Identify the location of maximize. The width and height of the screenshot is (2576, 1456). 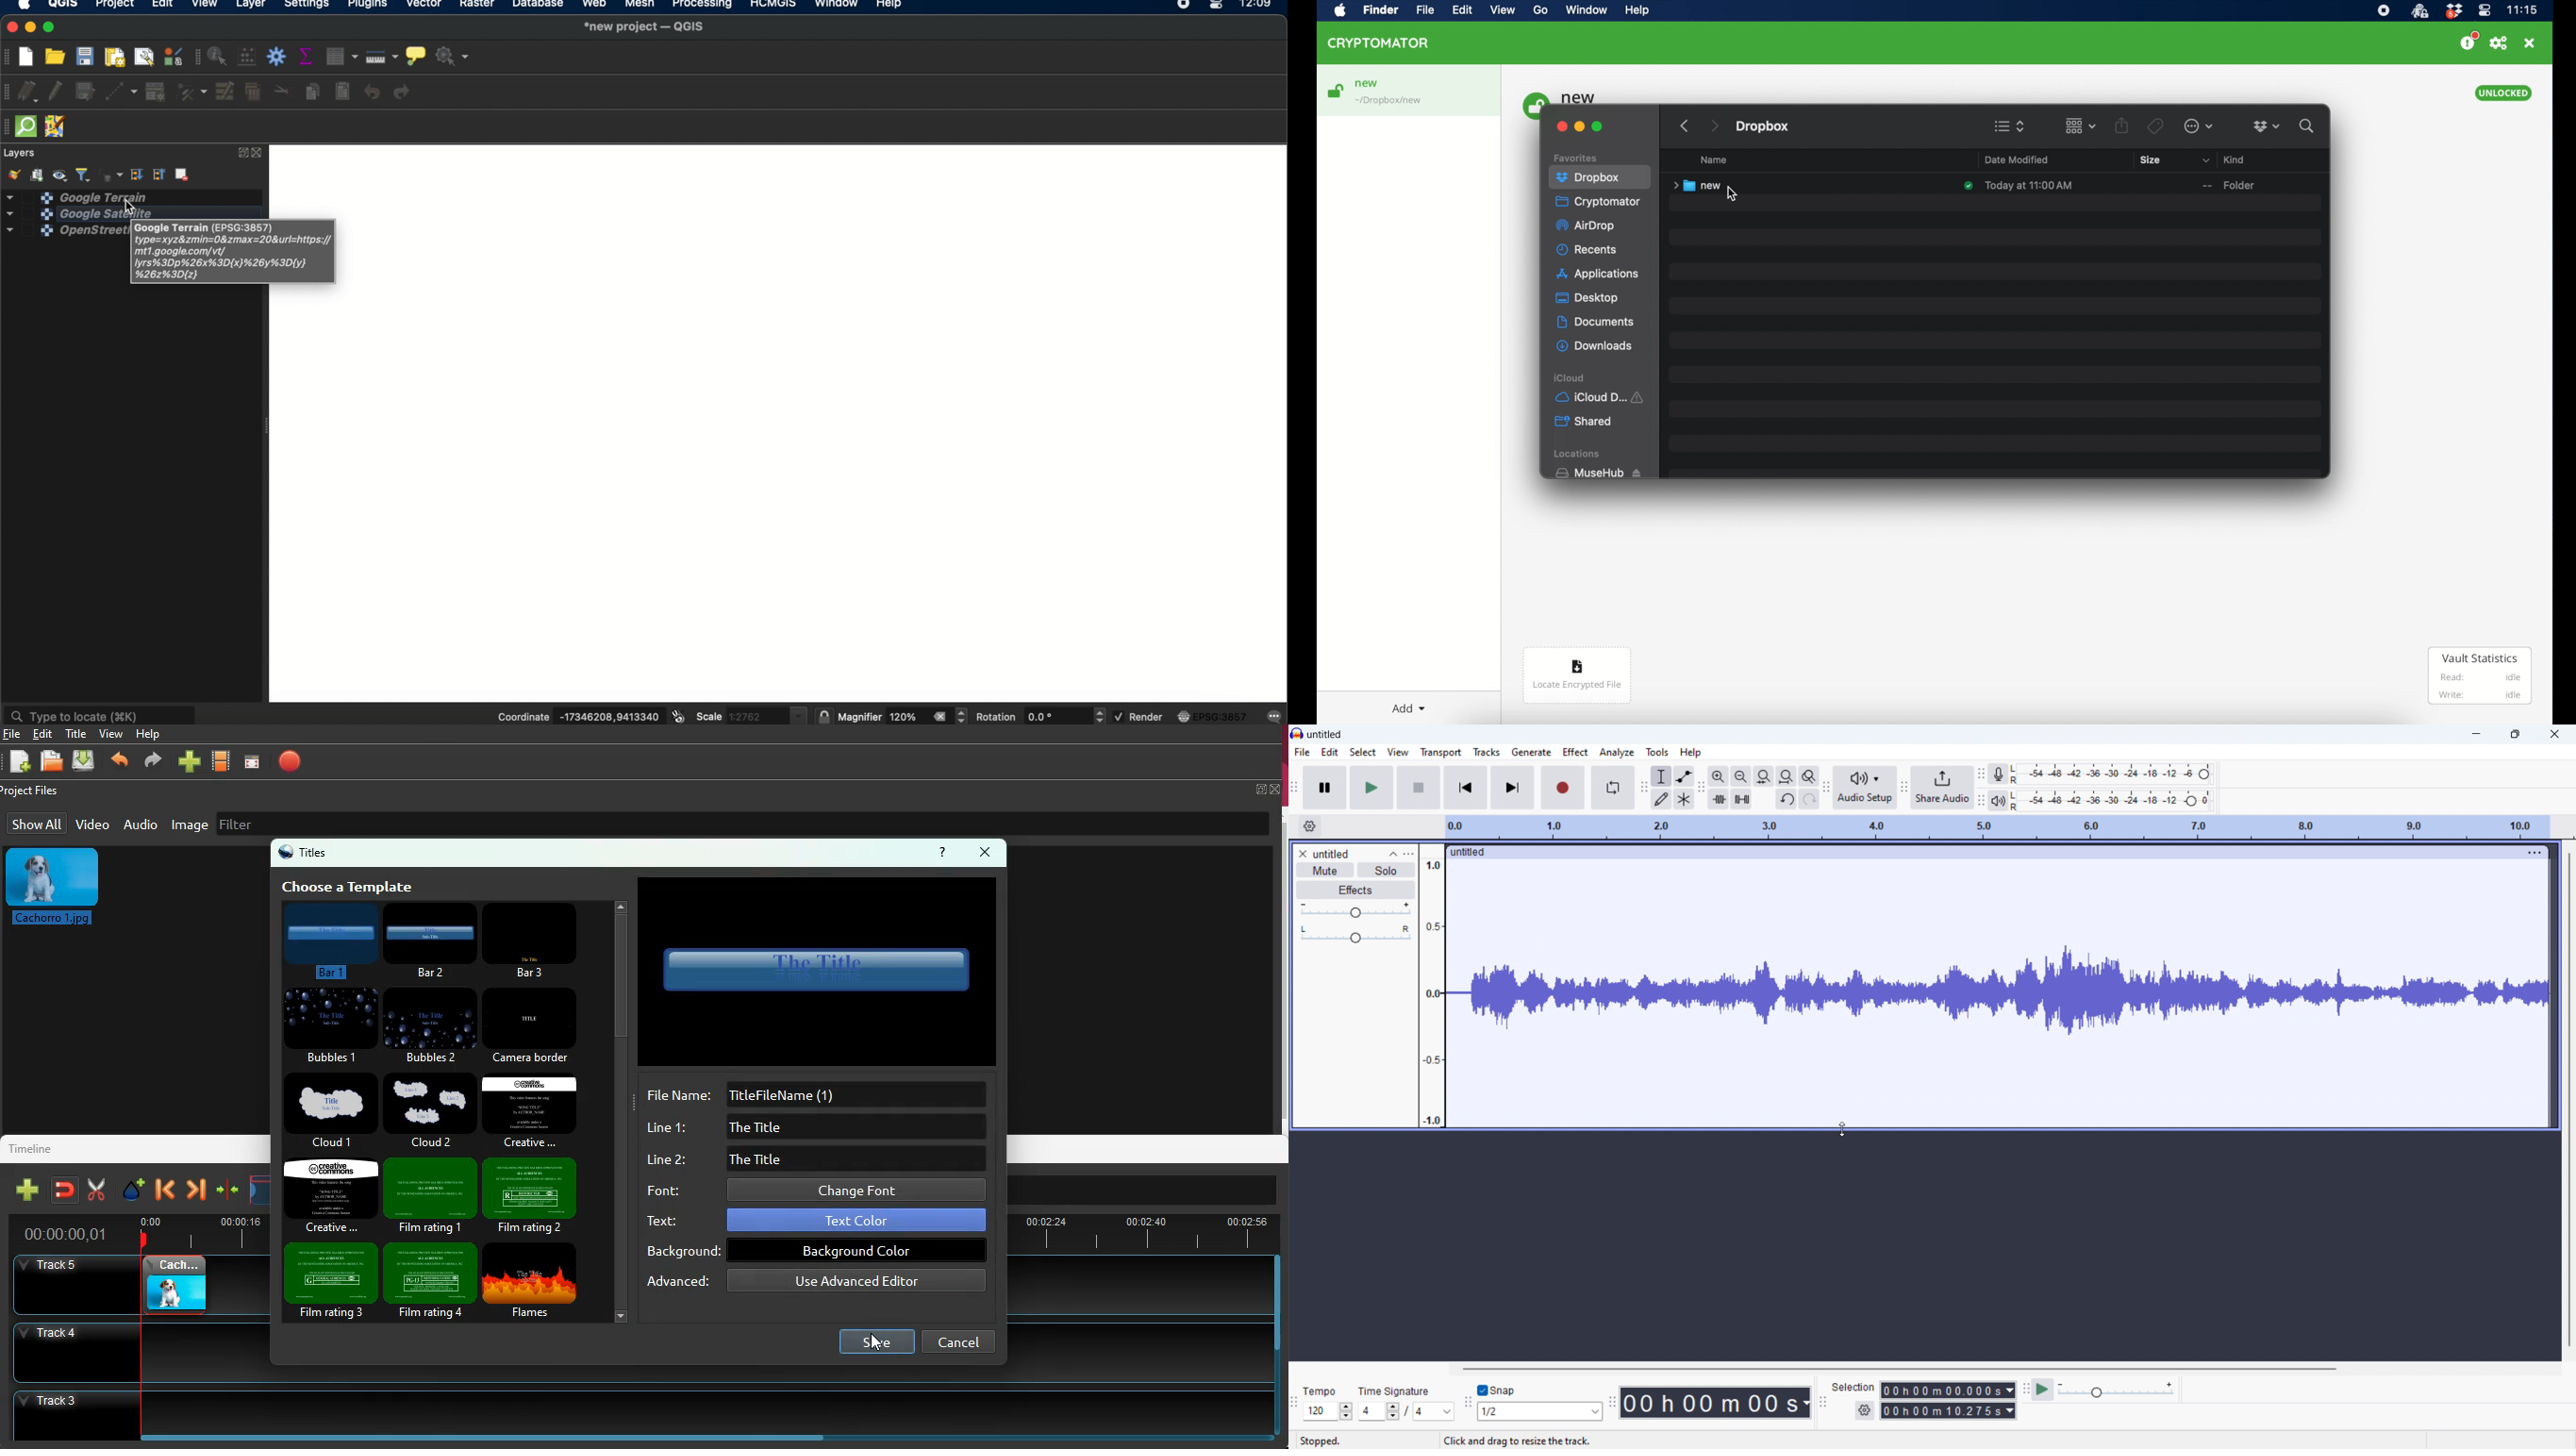
(2514, 734).